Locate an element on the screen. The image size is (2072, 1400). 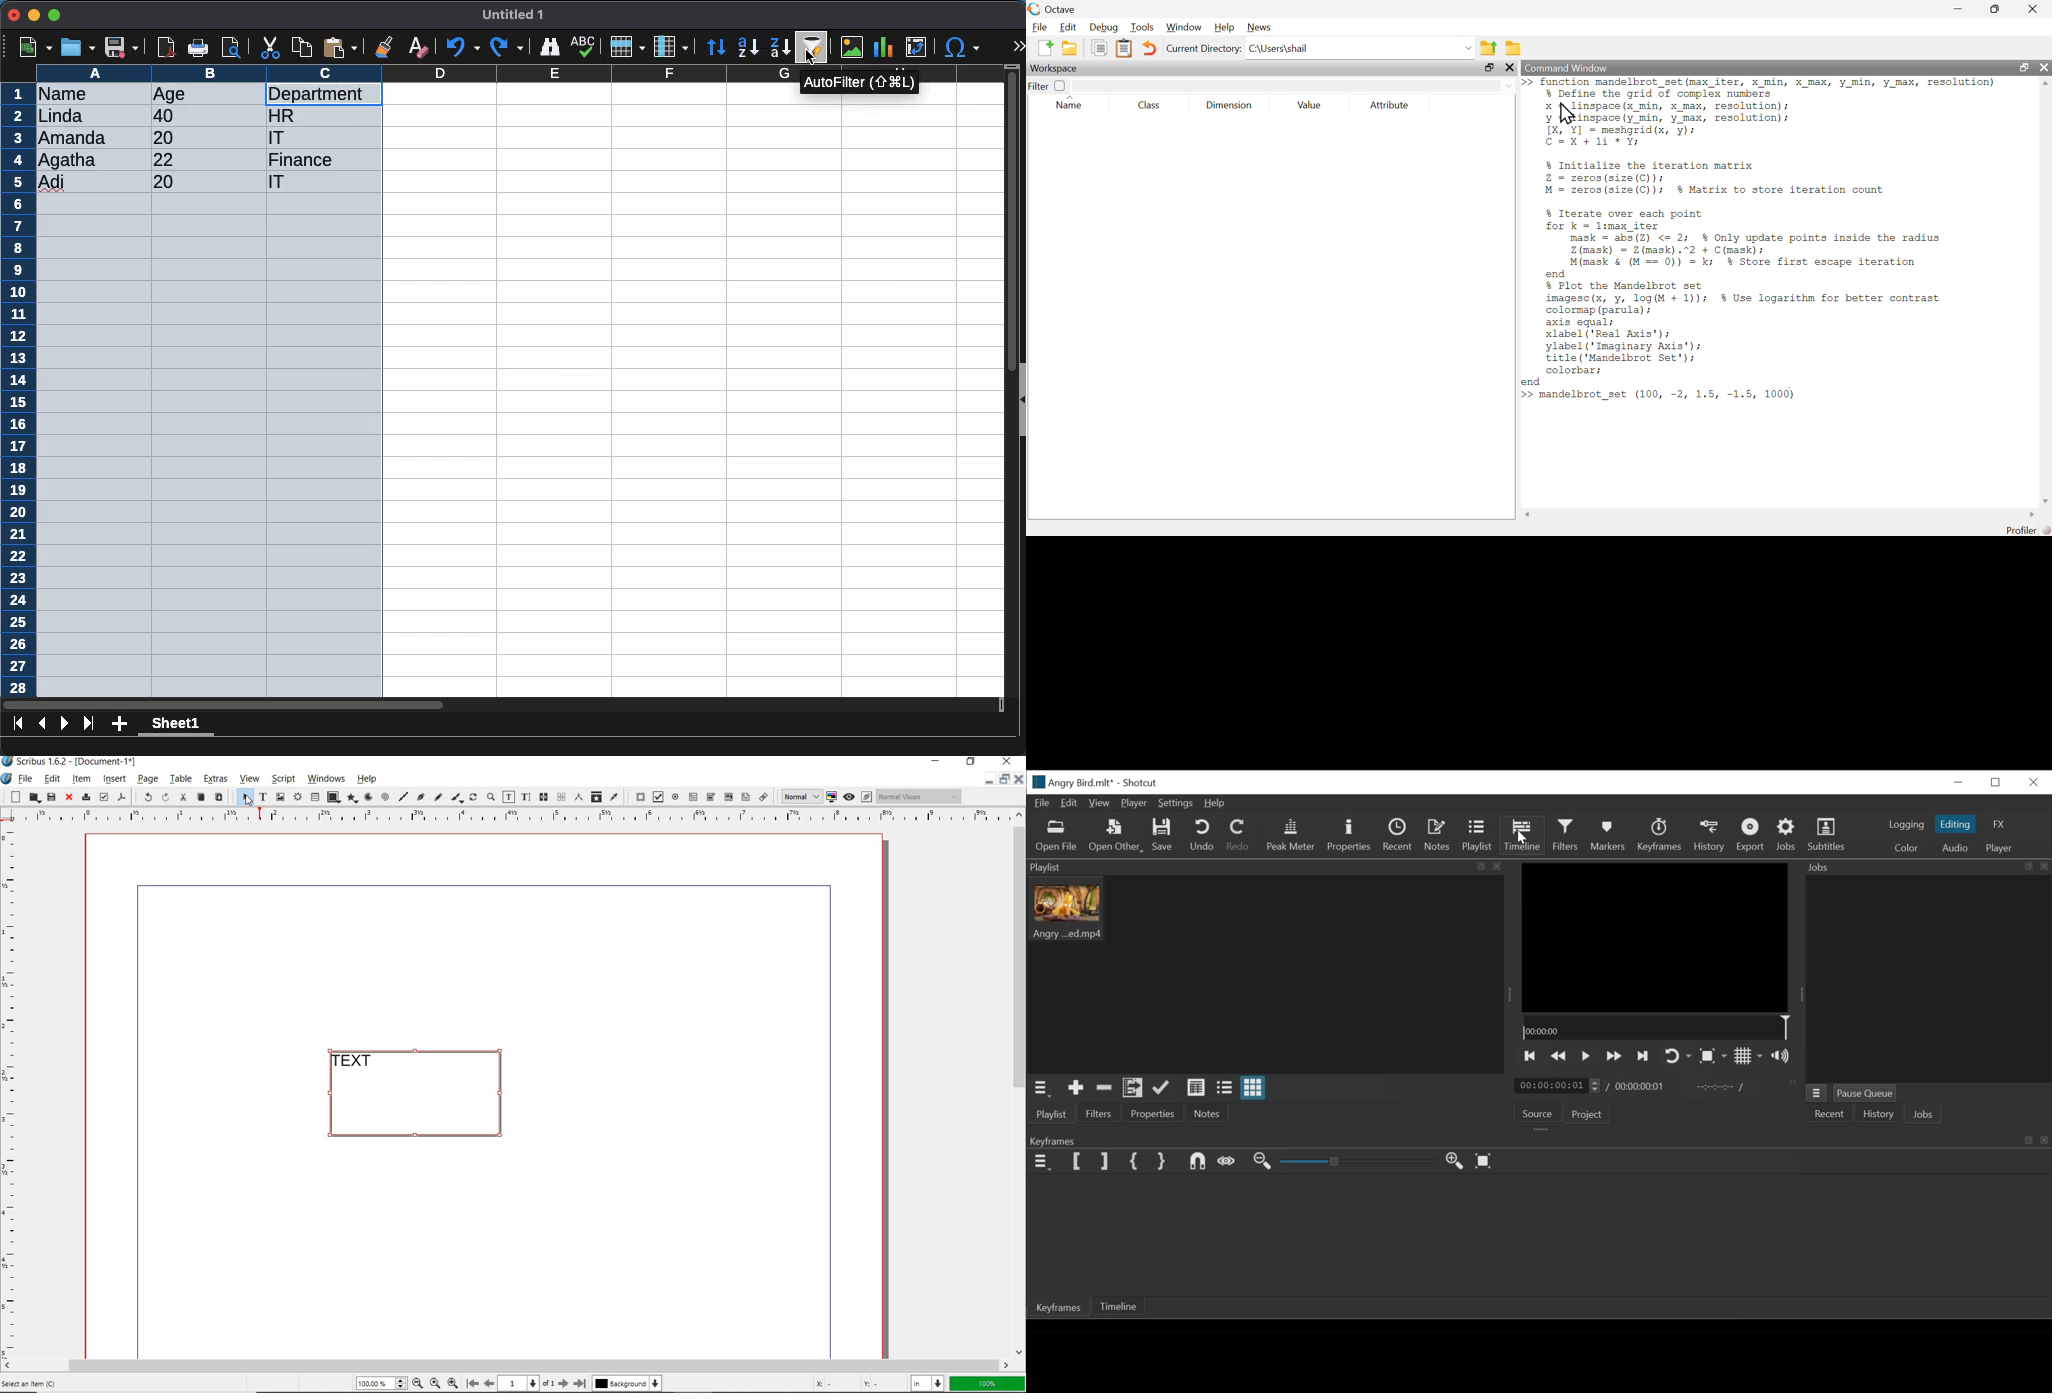
edit is located at coordinates (51, 780).